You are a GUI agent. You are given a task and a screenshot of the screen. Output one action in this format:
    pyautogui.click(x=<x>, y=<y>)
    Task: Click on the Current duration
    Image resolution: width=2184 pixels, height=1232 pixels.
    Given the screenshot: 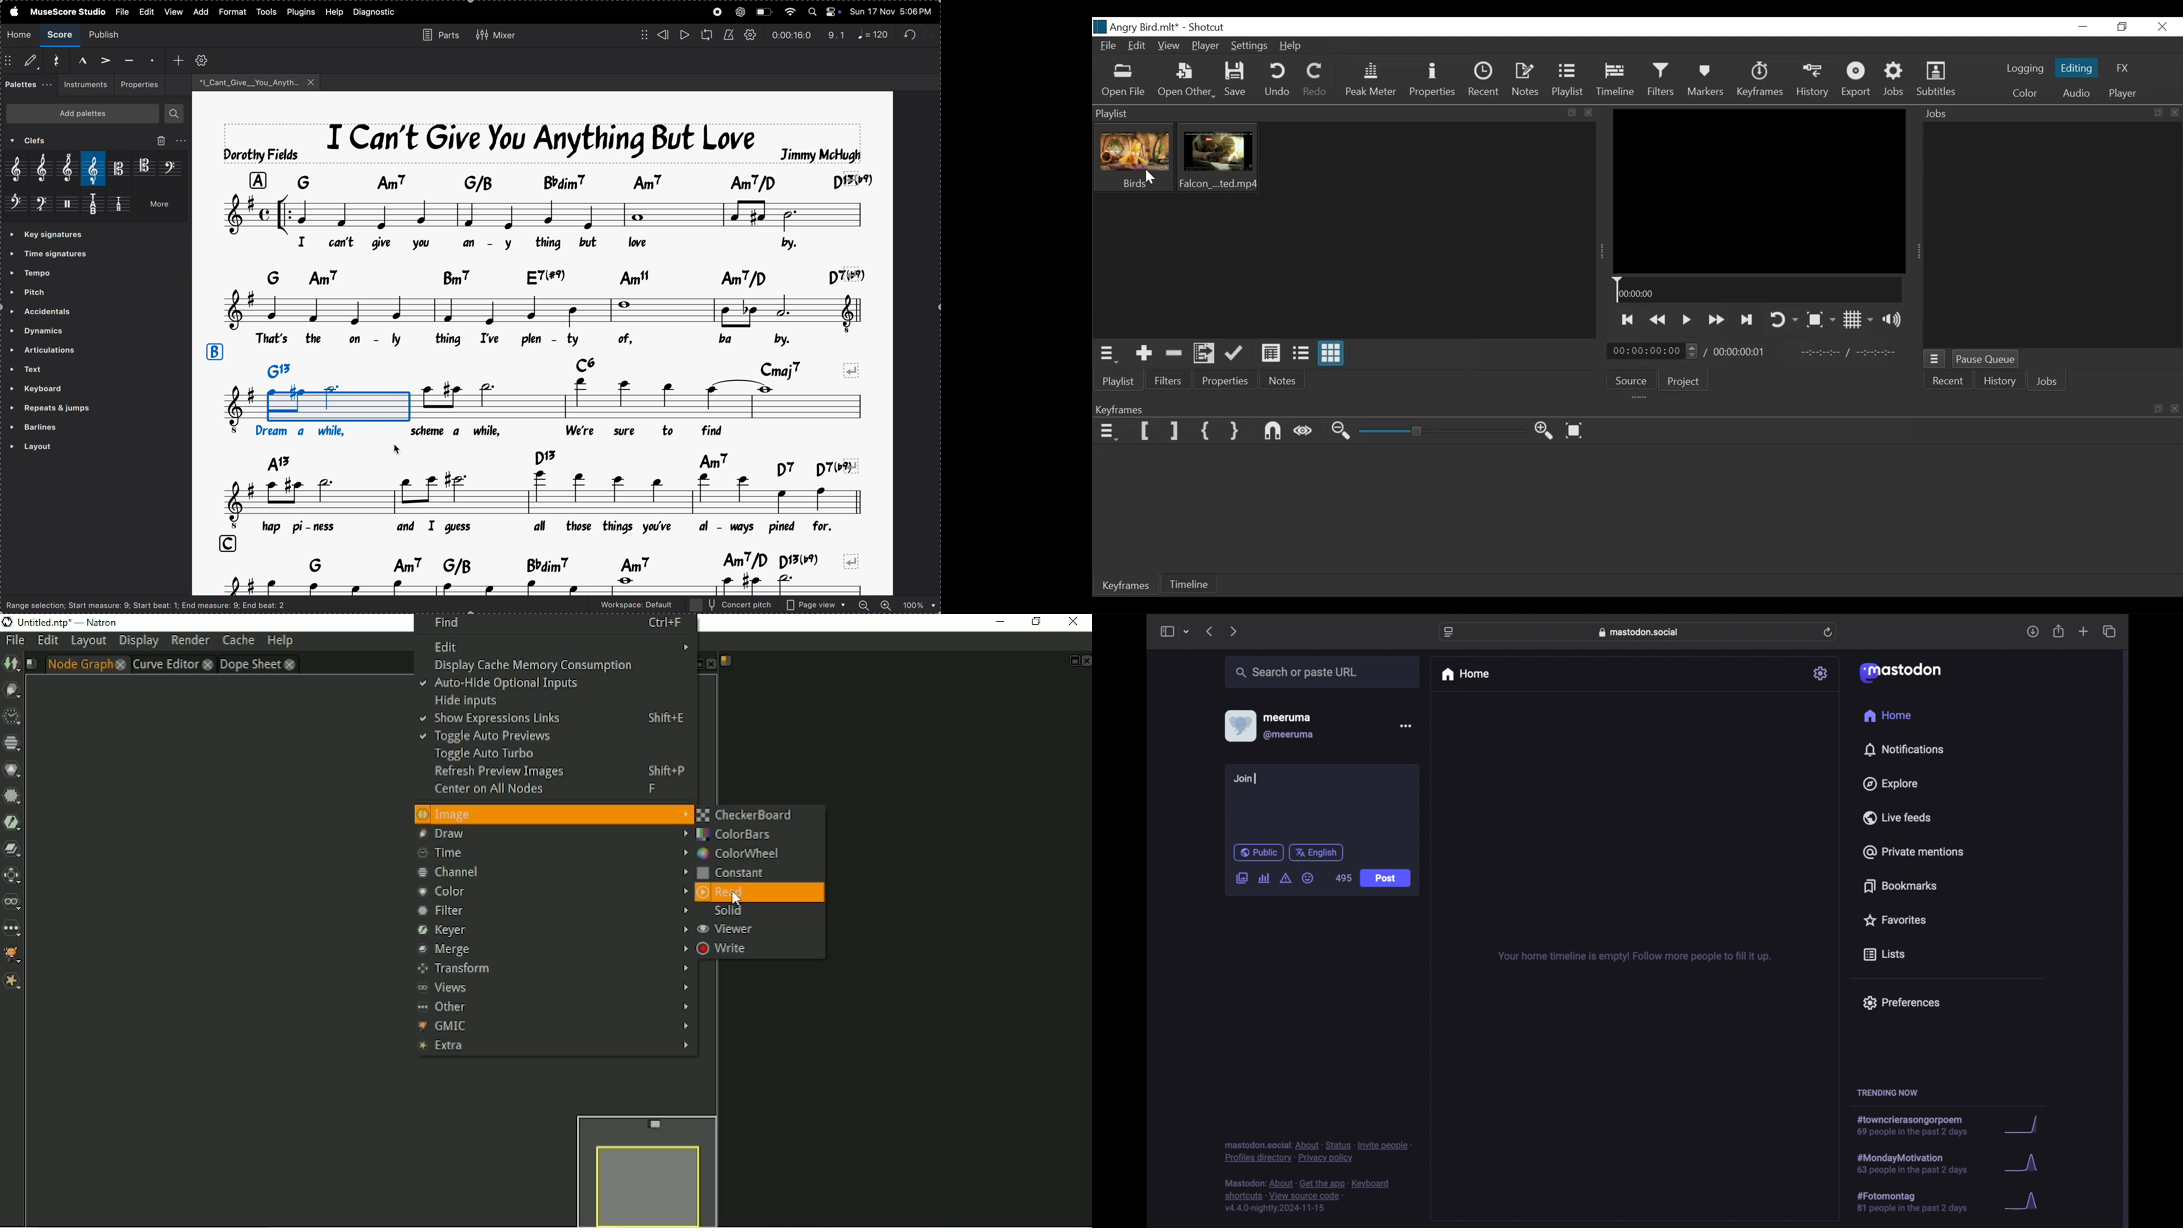 What is the action you would take?
    pyautogui.click(x=1654, y=352)
    